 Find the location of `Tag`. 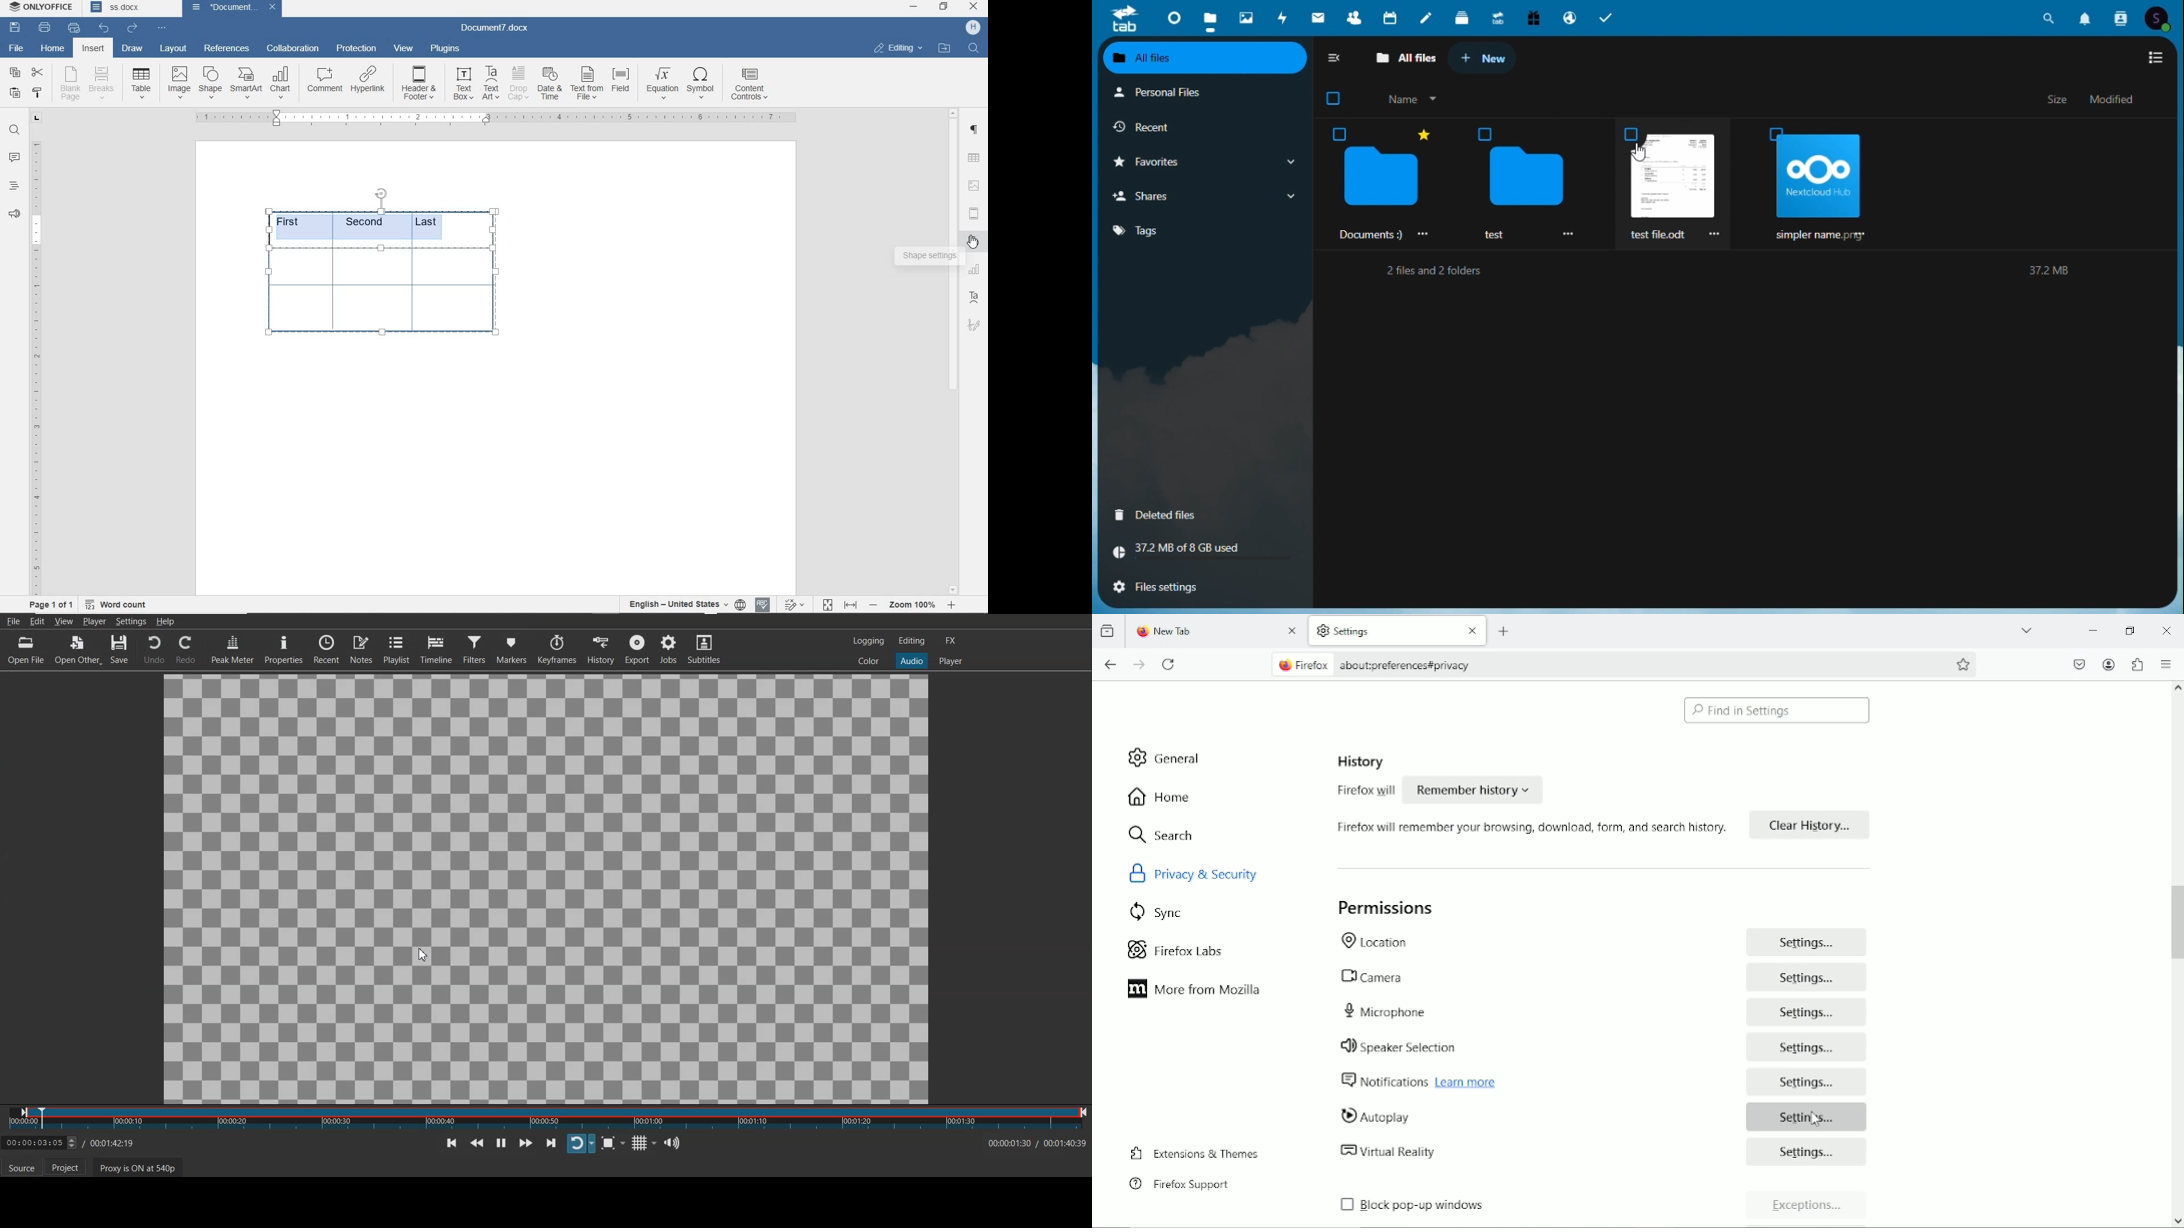

Tag is located at coordinates (1179, 230).